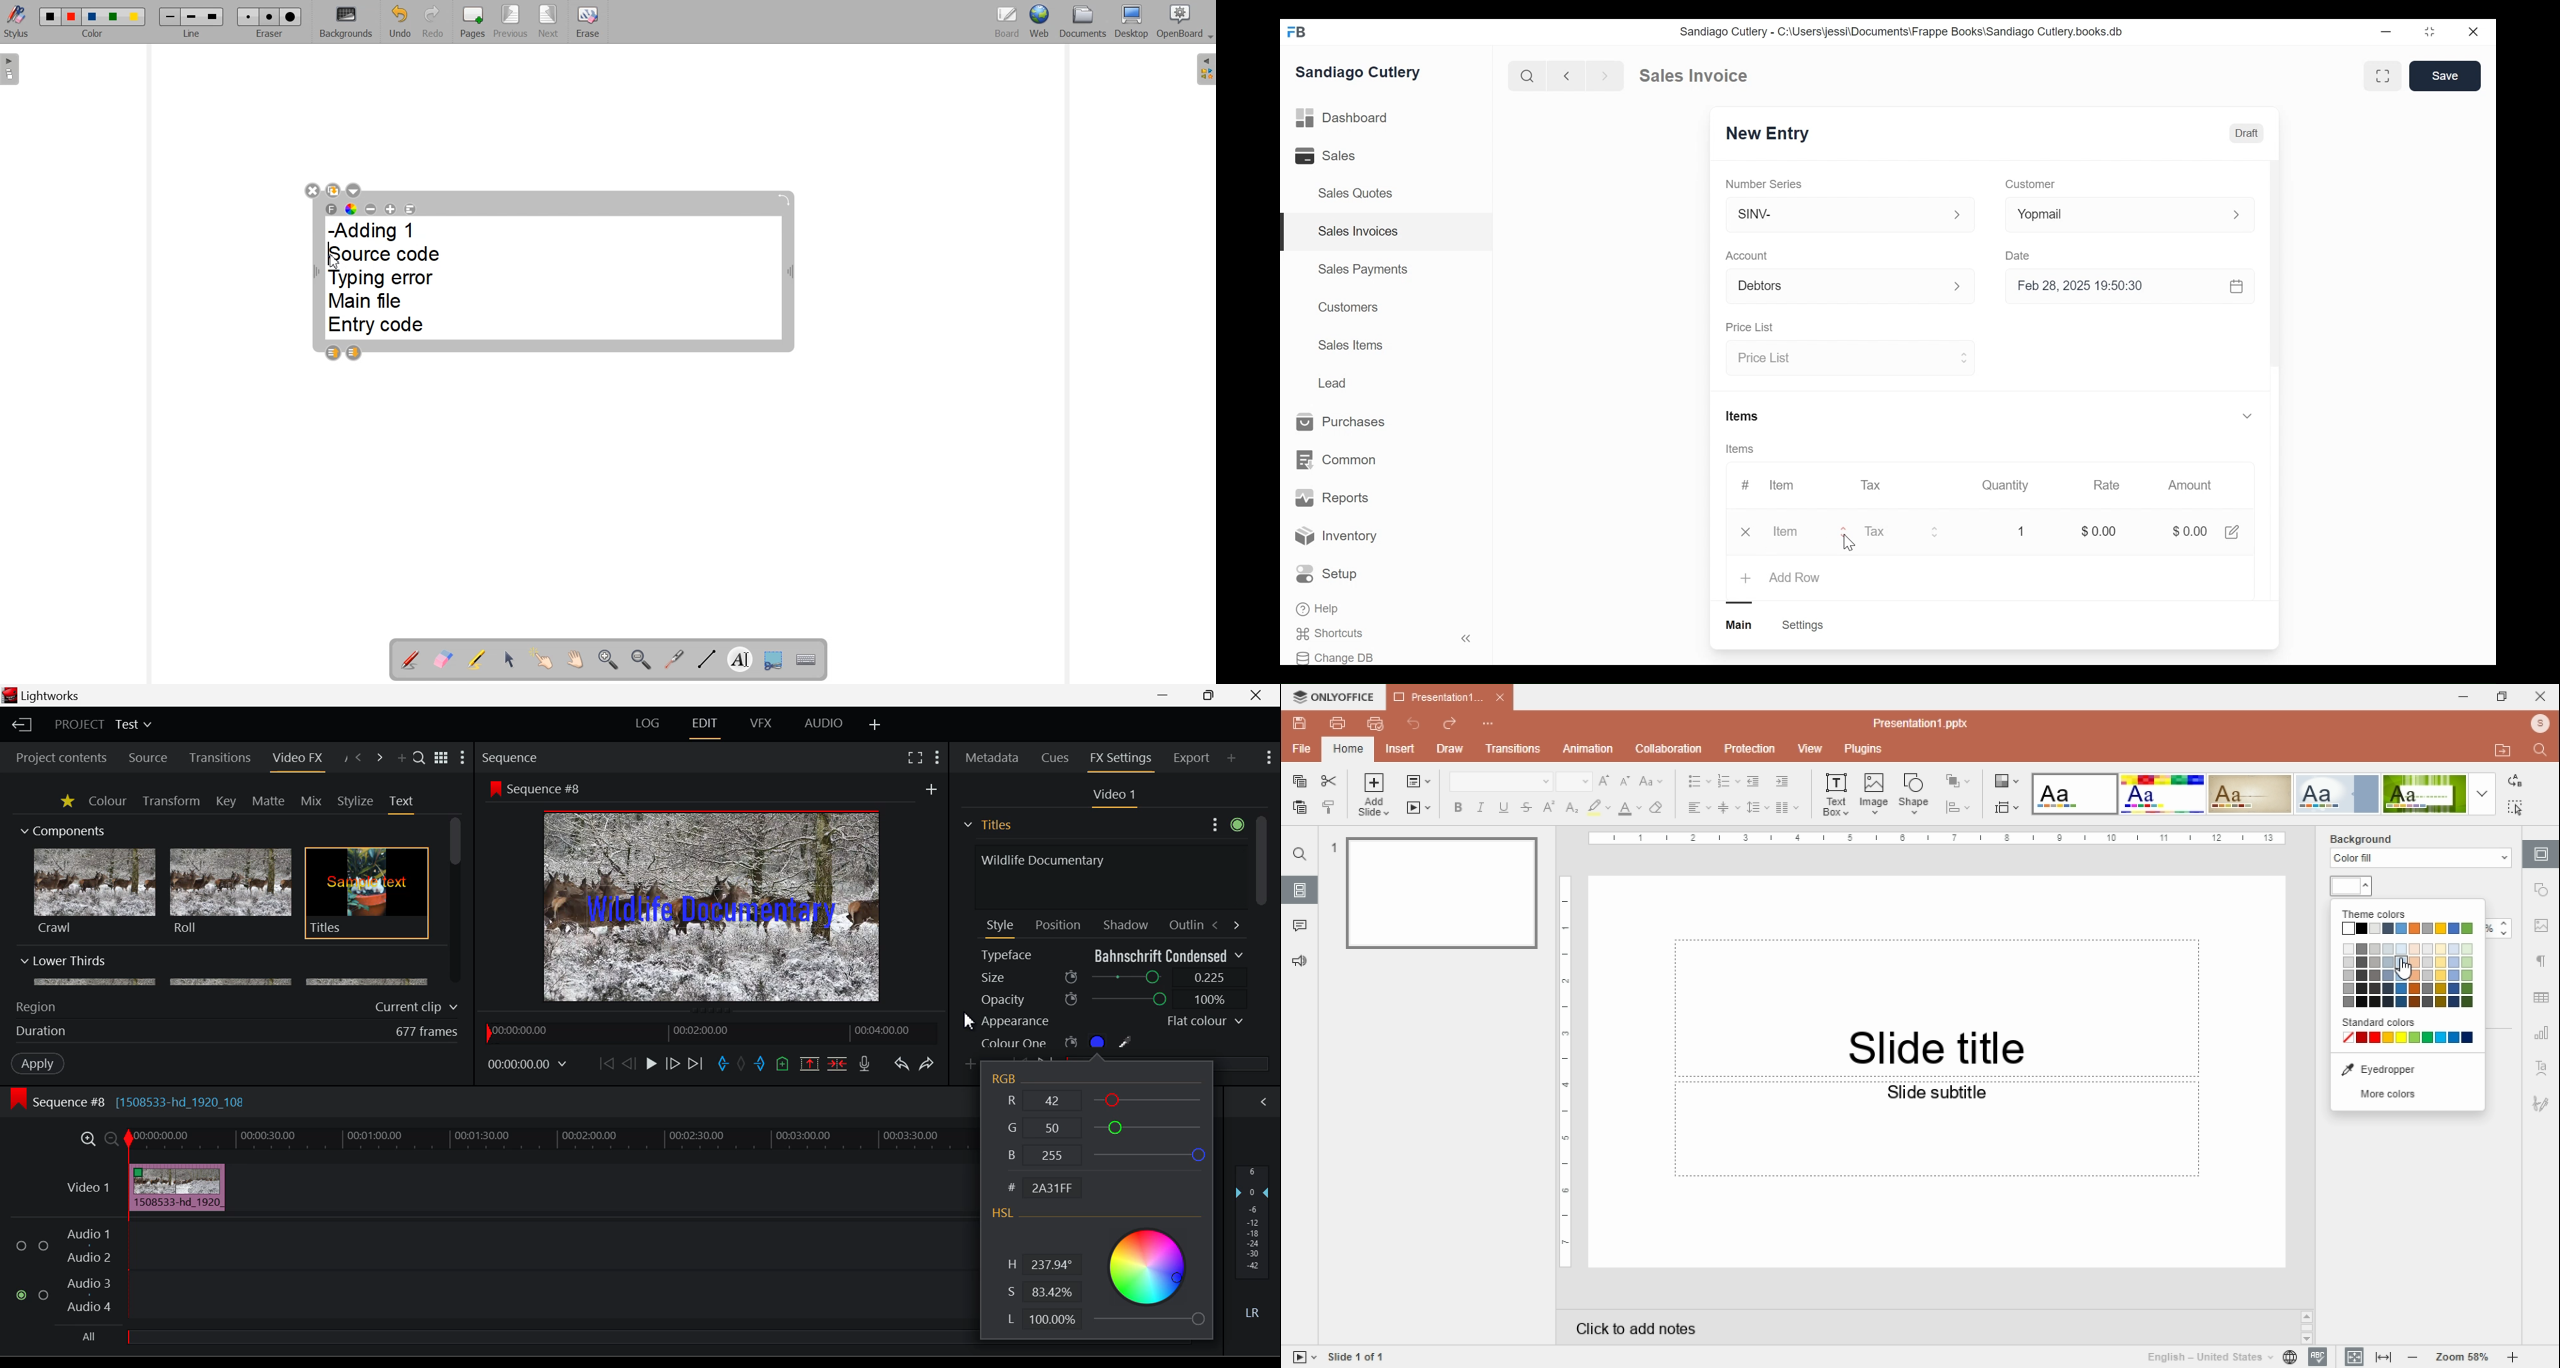  Describe the element at coordinates (1956, 781) in the screenshot. I see `arrange shape` at that location.